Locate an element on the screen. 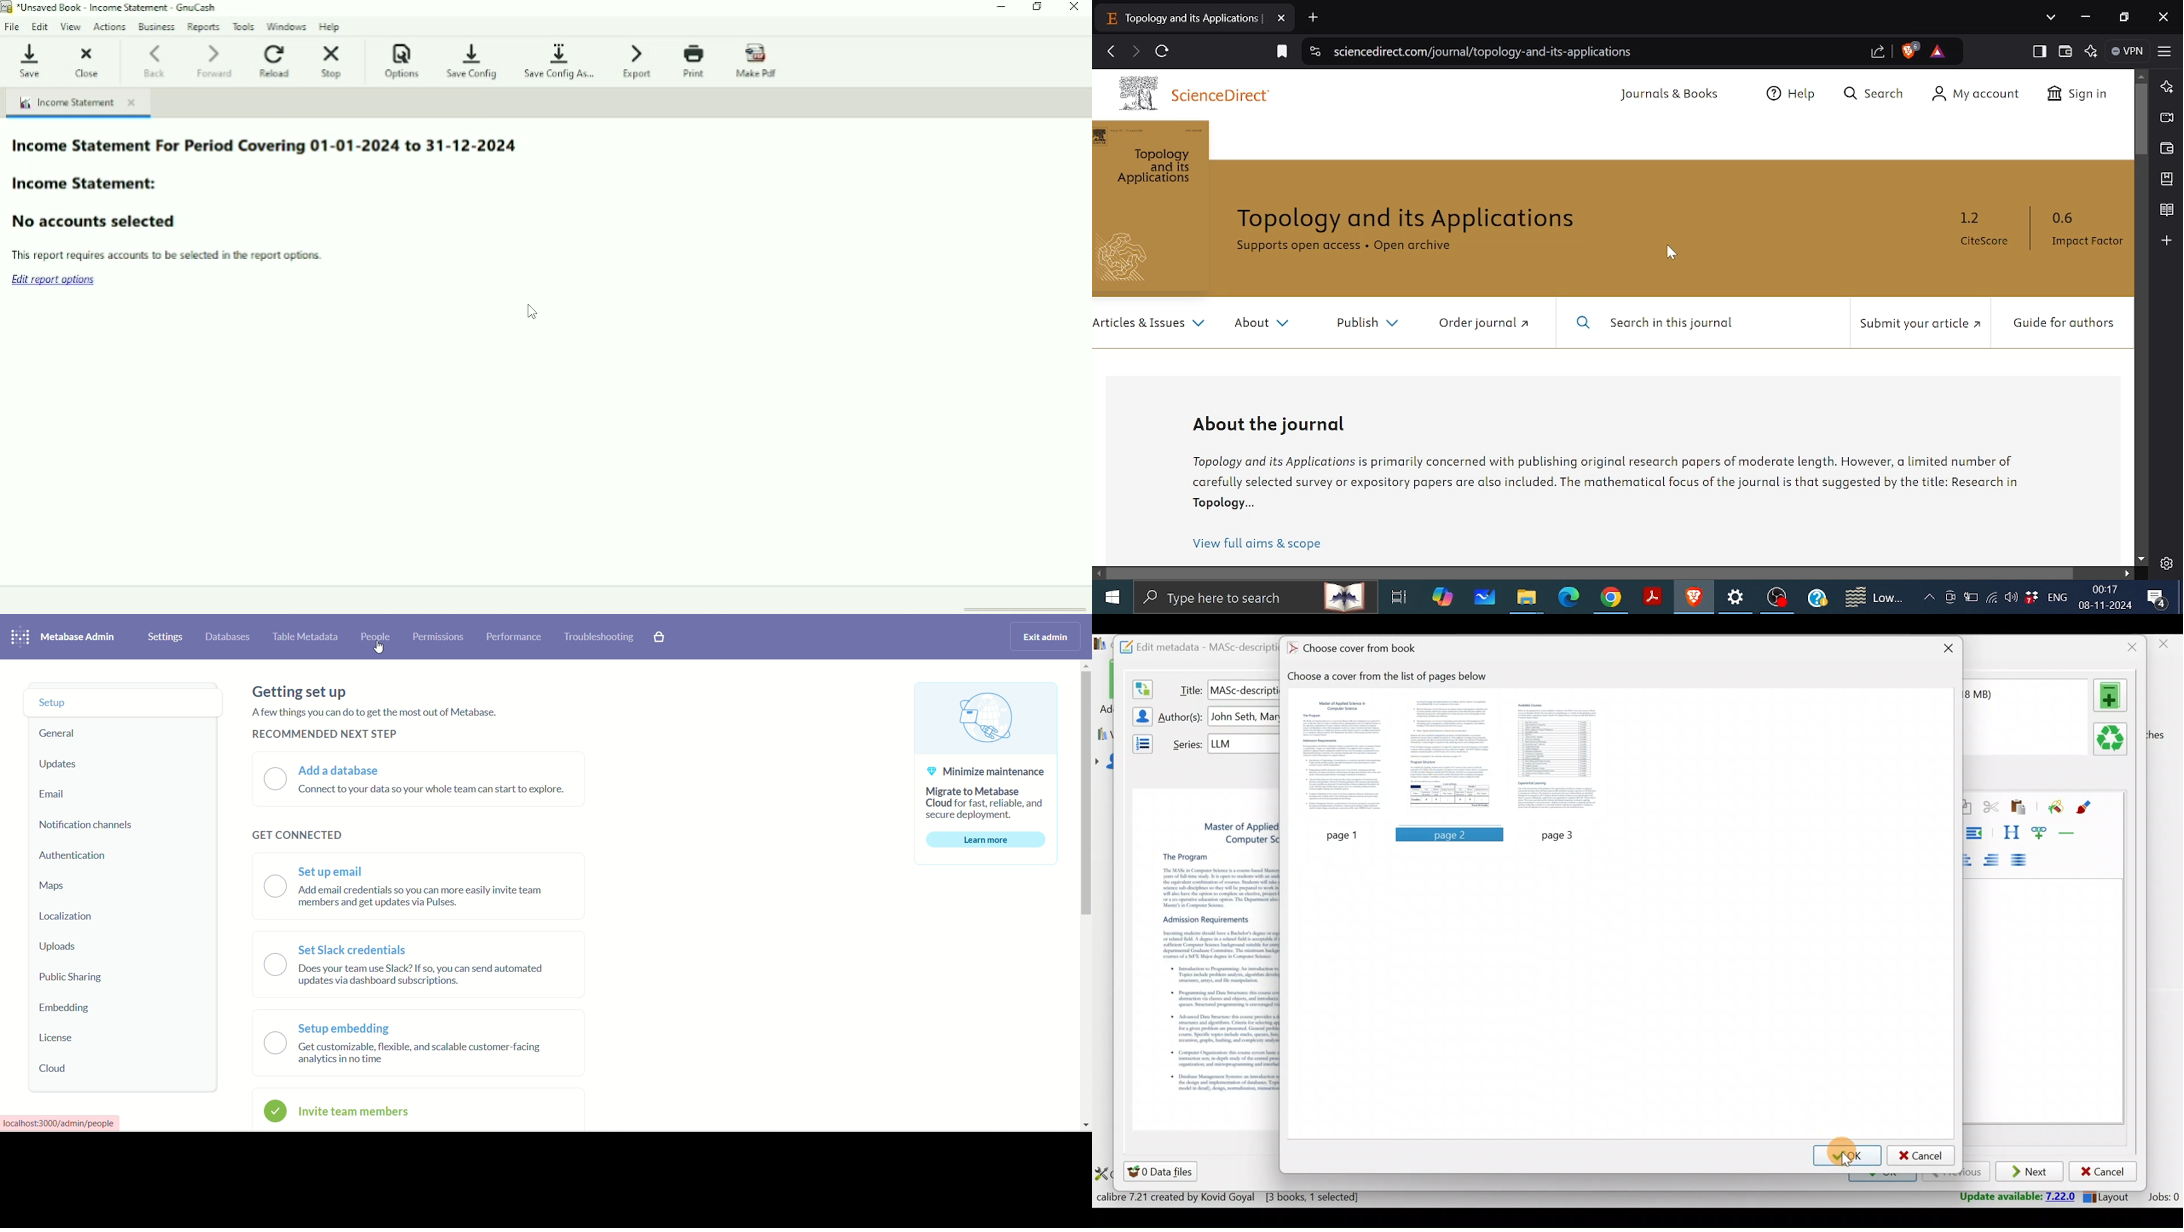 The height and width of the screenshot is (1232, 2184). Jobs is located at coordinates (2163, 1198).